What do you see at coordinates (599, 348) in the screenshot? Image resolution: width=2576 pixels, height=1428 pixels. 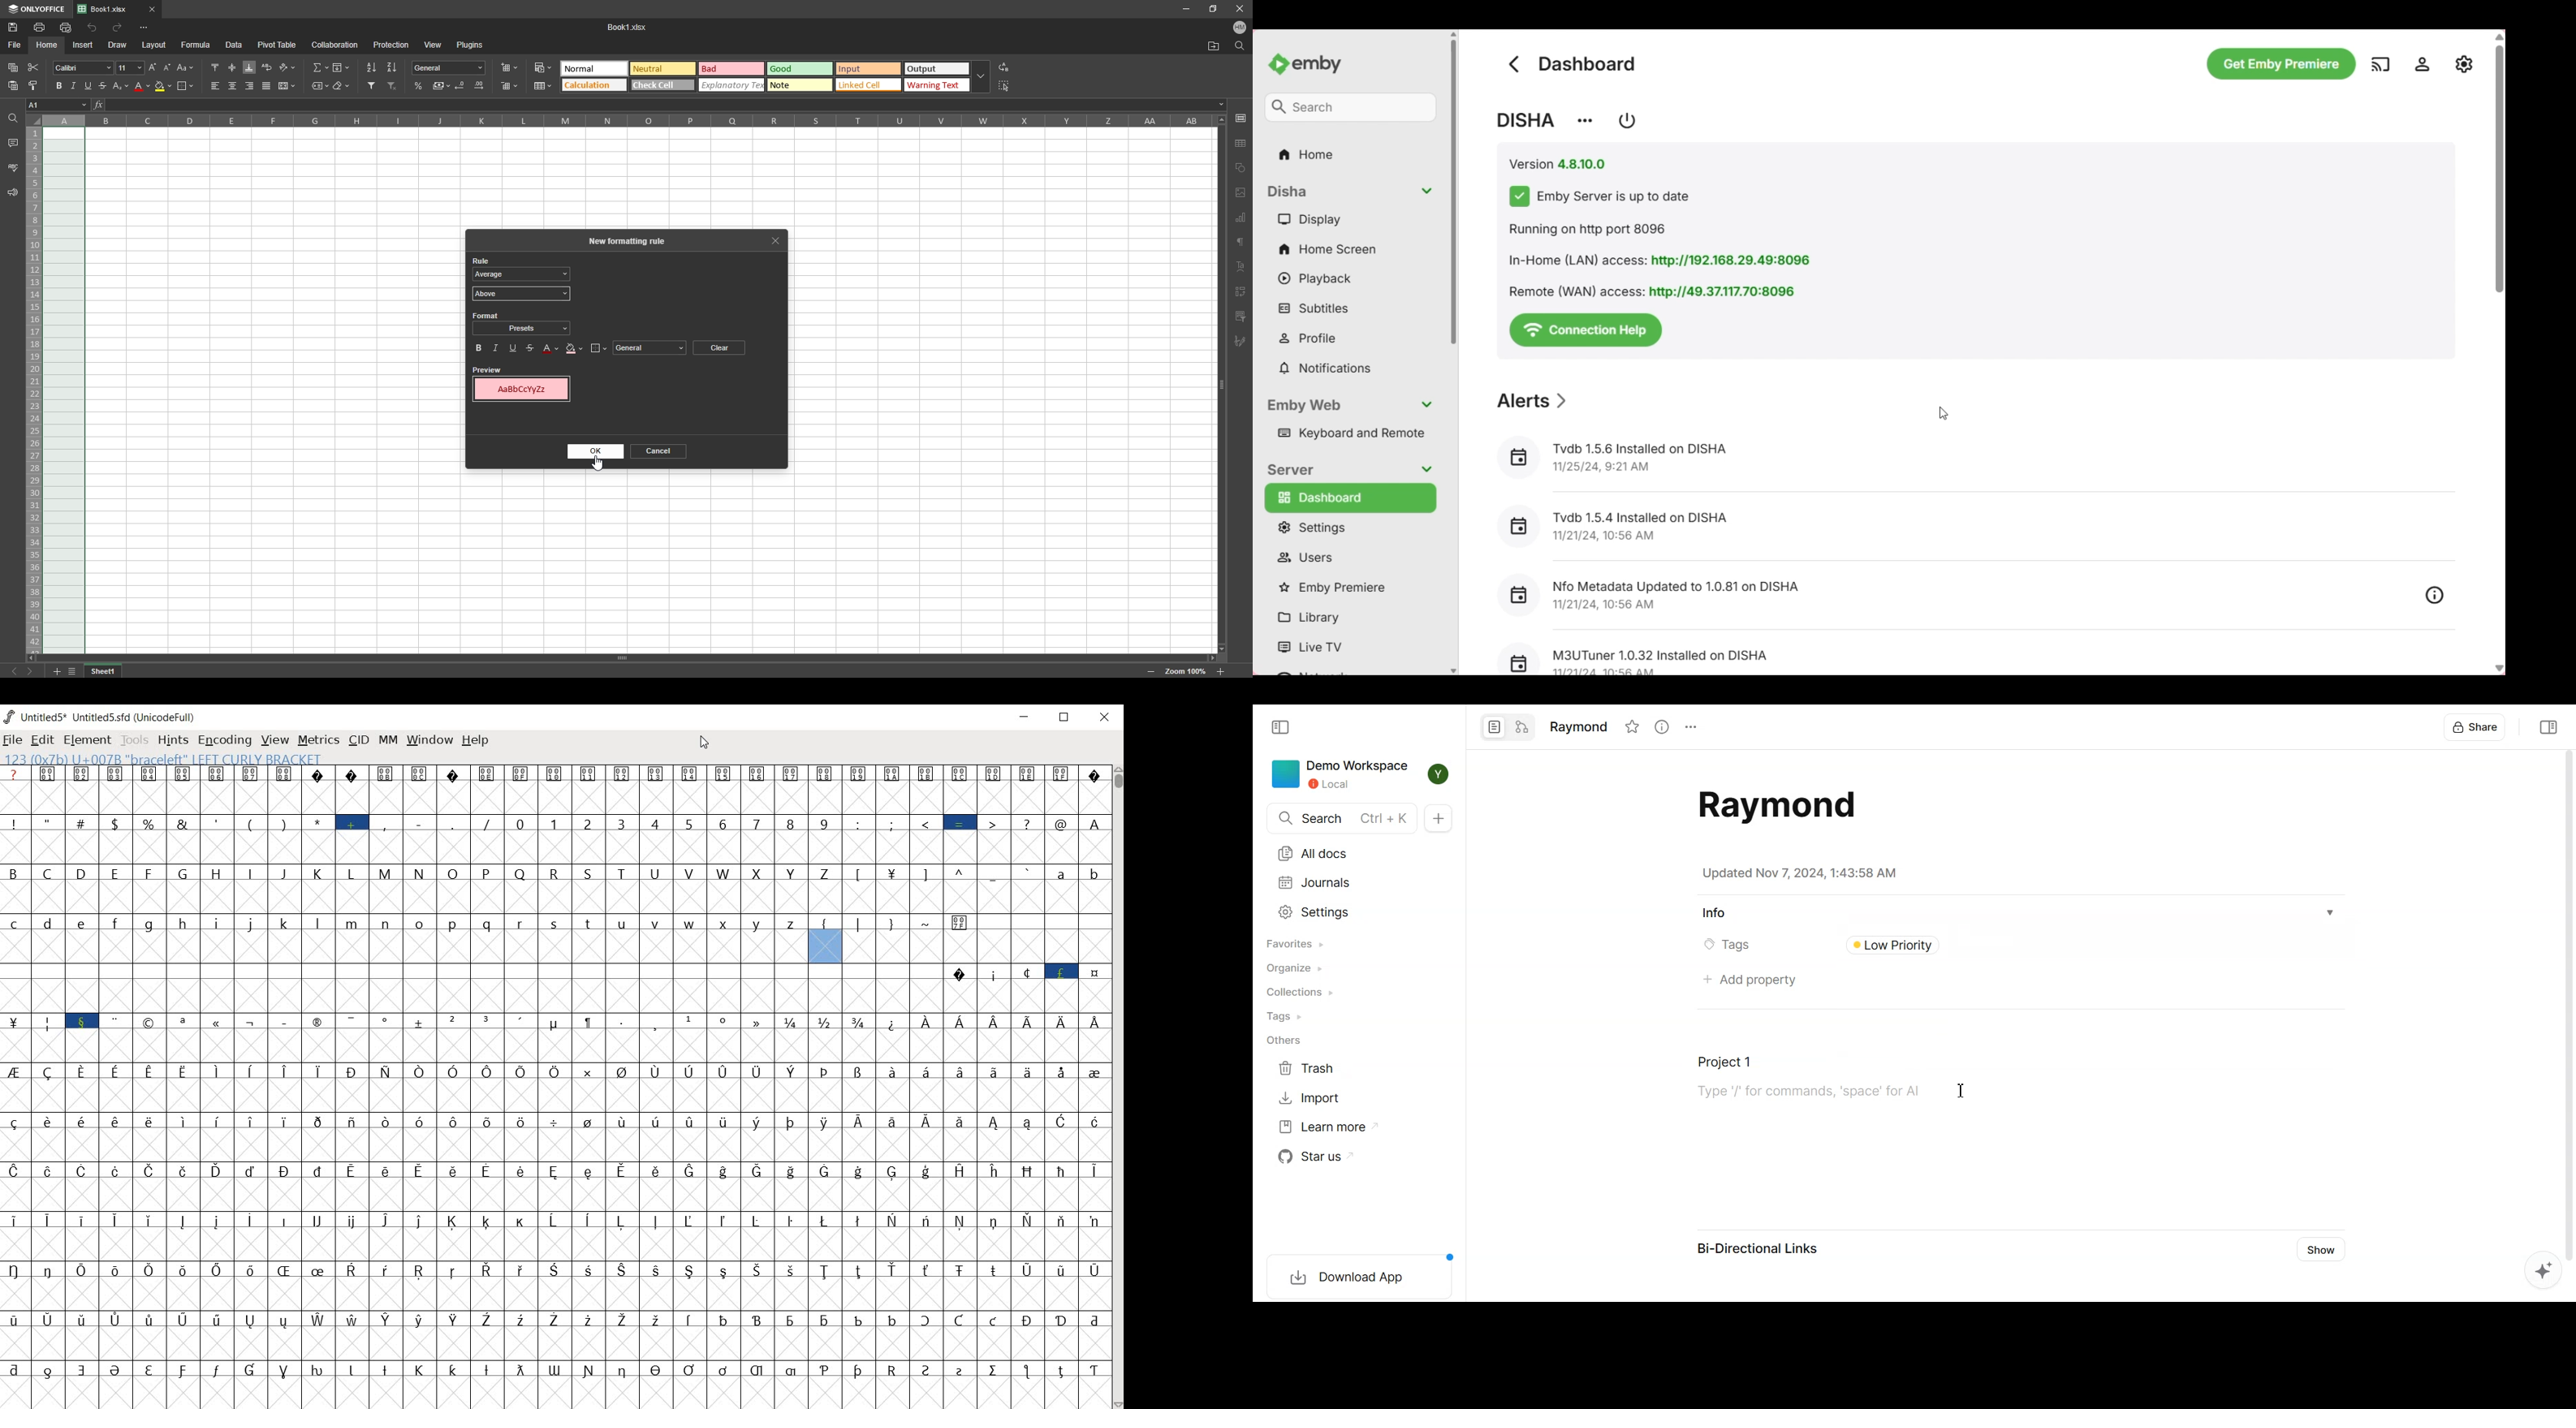 I see `border` at bounding box center [599, 348].